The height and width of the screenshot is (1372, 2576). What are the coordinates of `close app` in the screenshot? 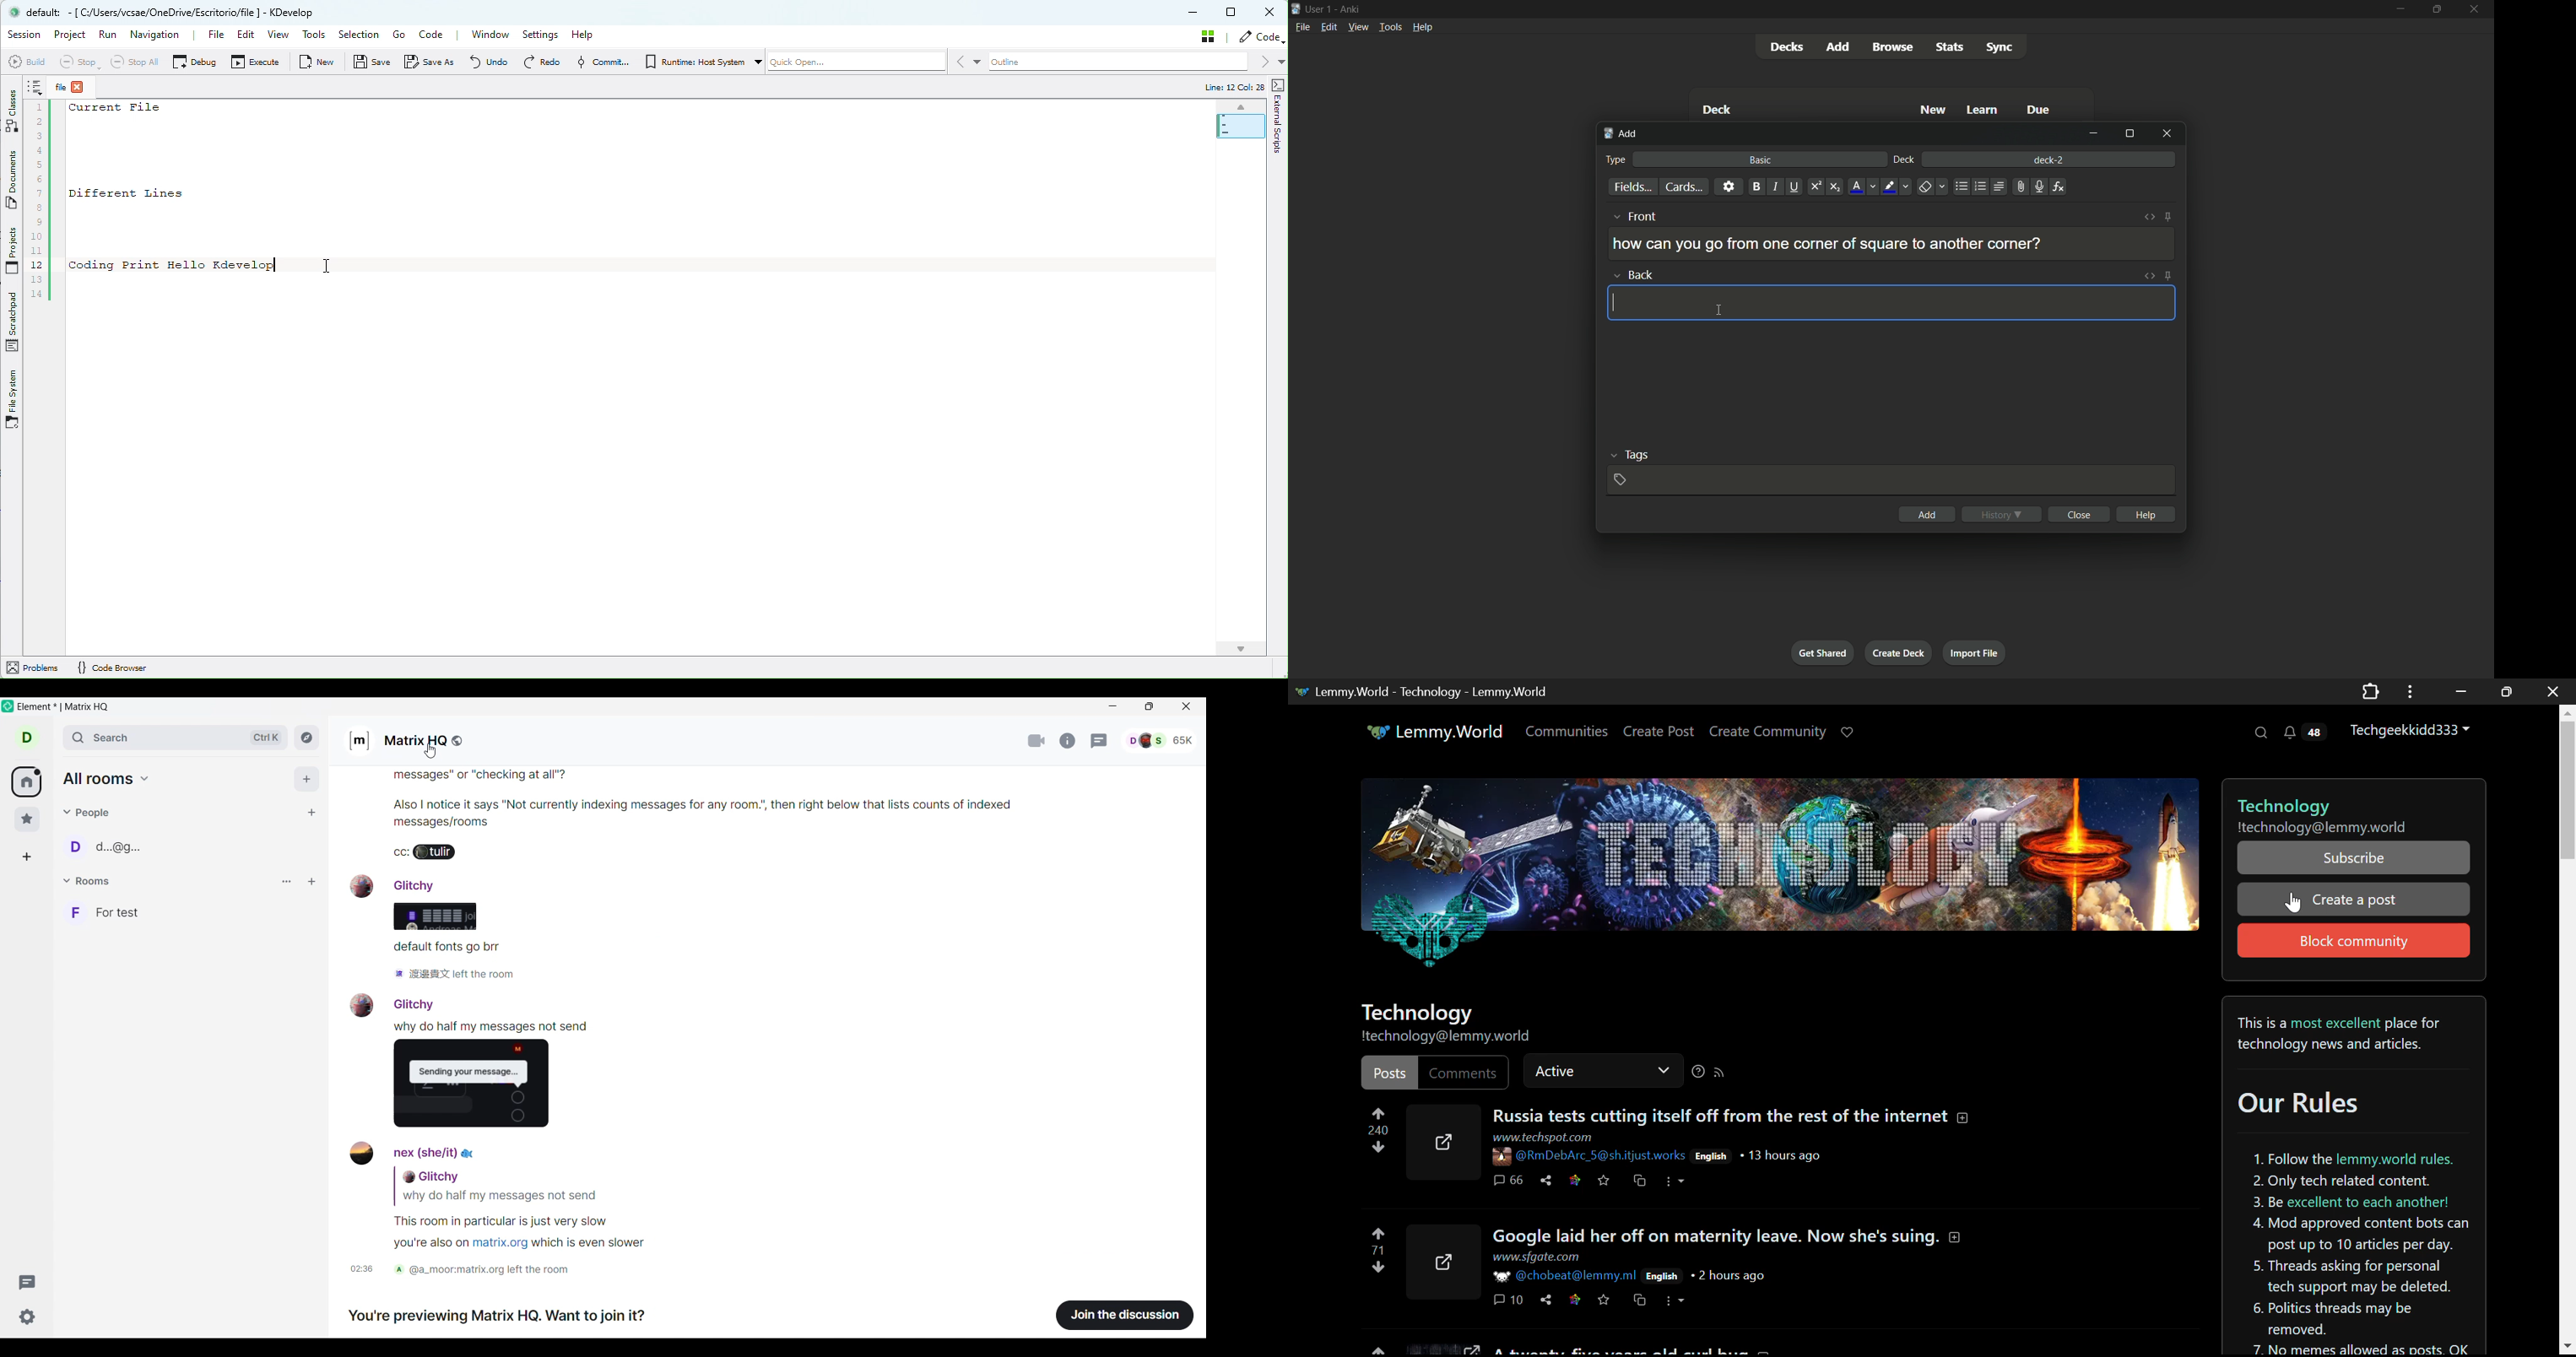 It's located at (2475, 9).